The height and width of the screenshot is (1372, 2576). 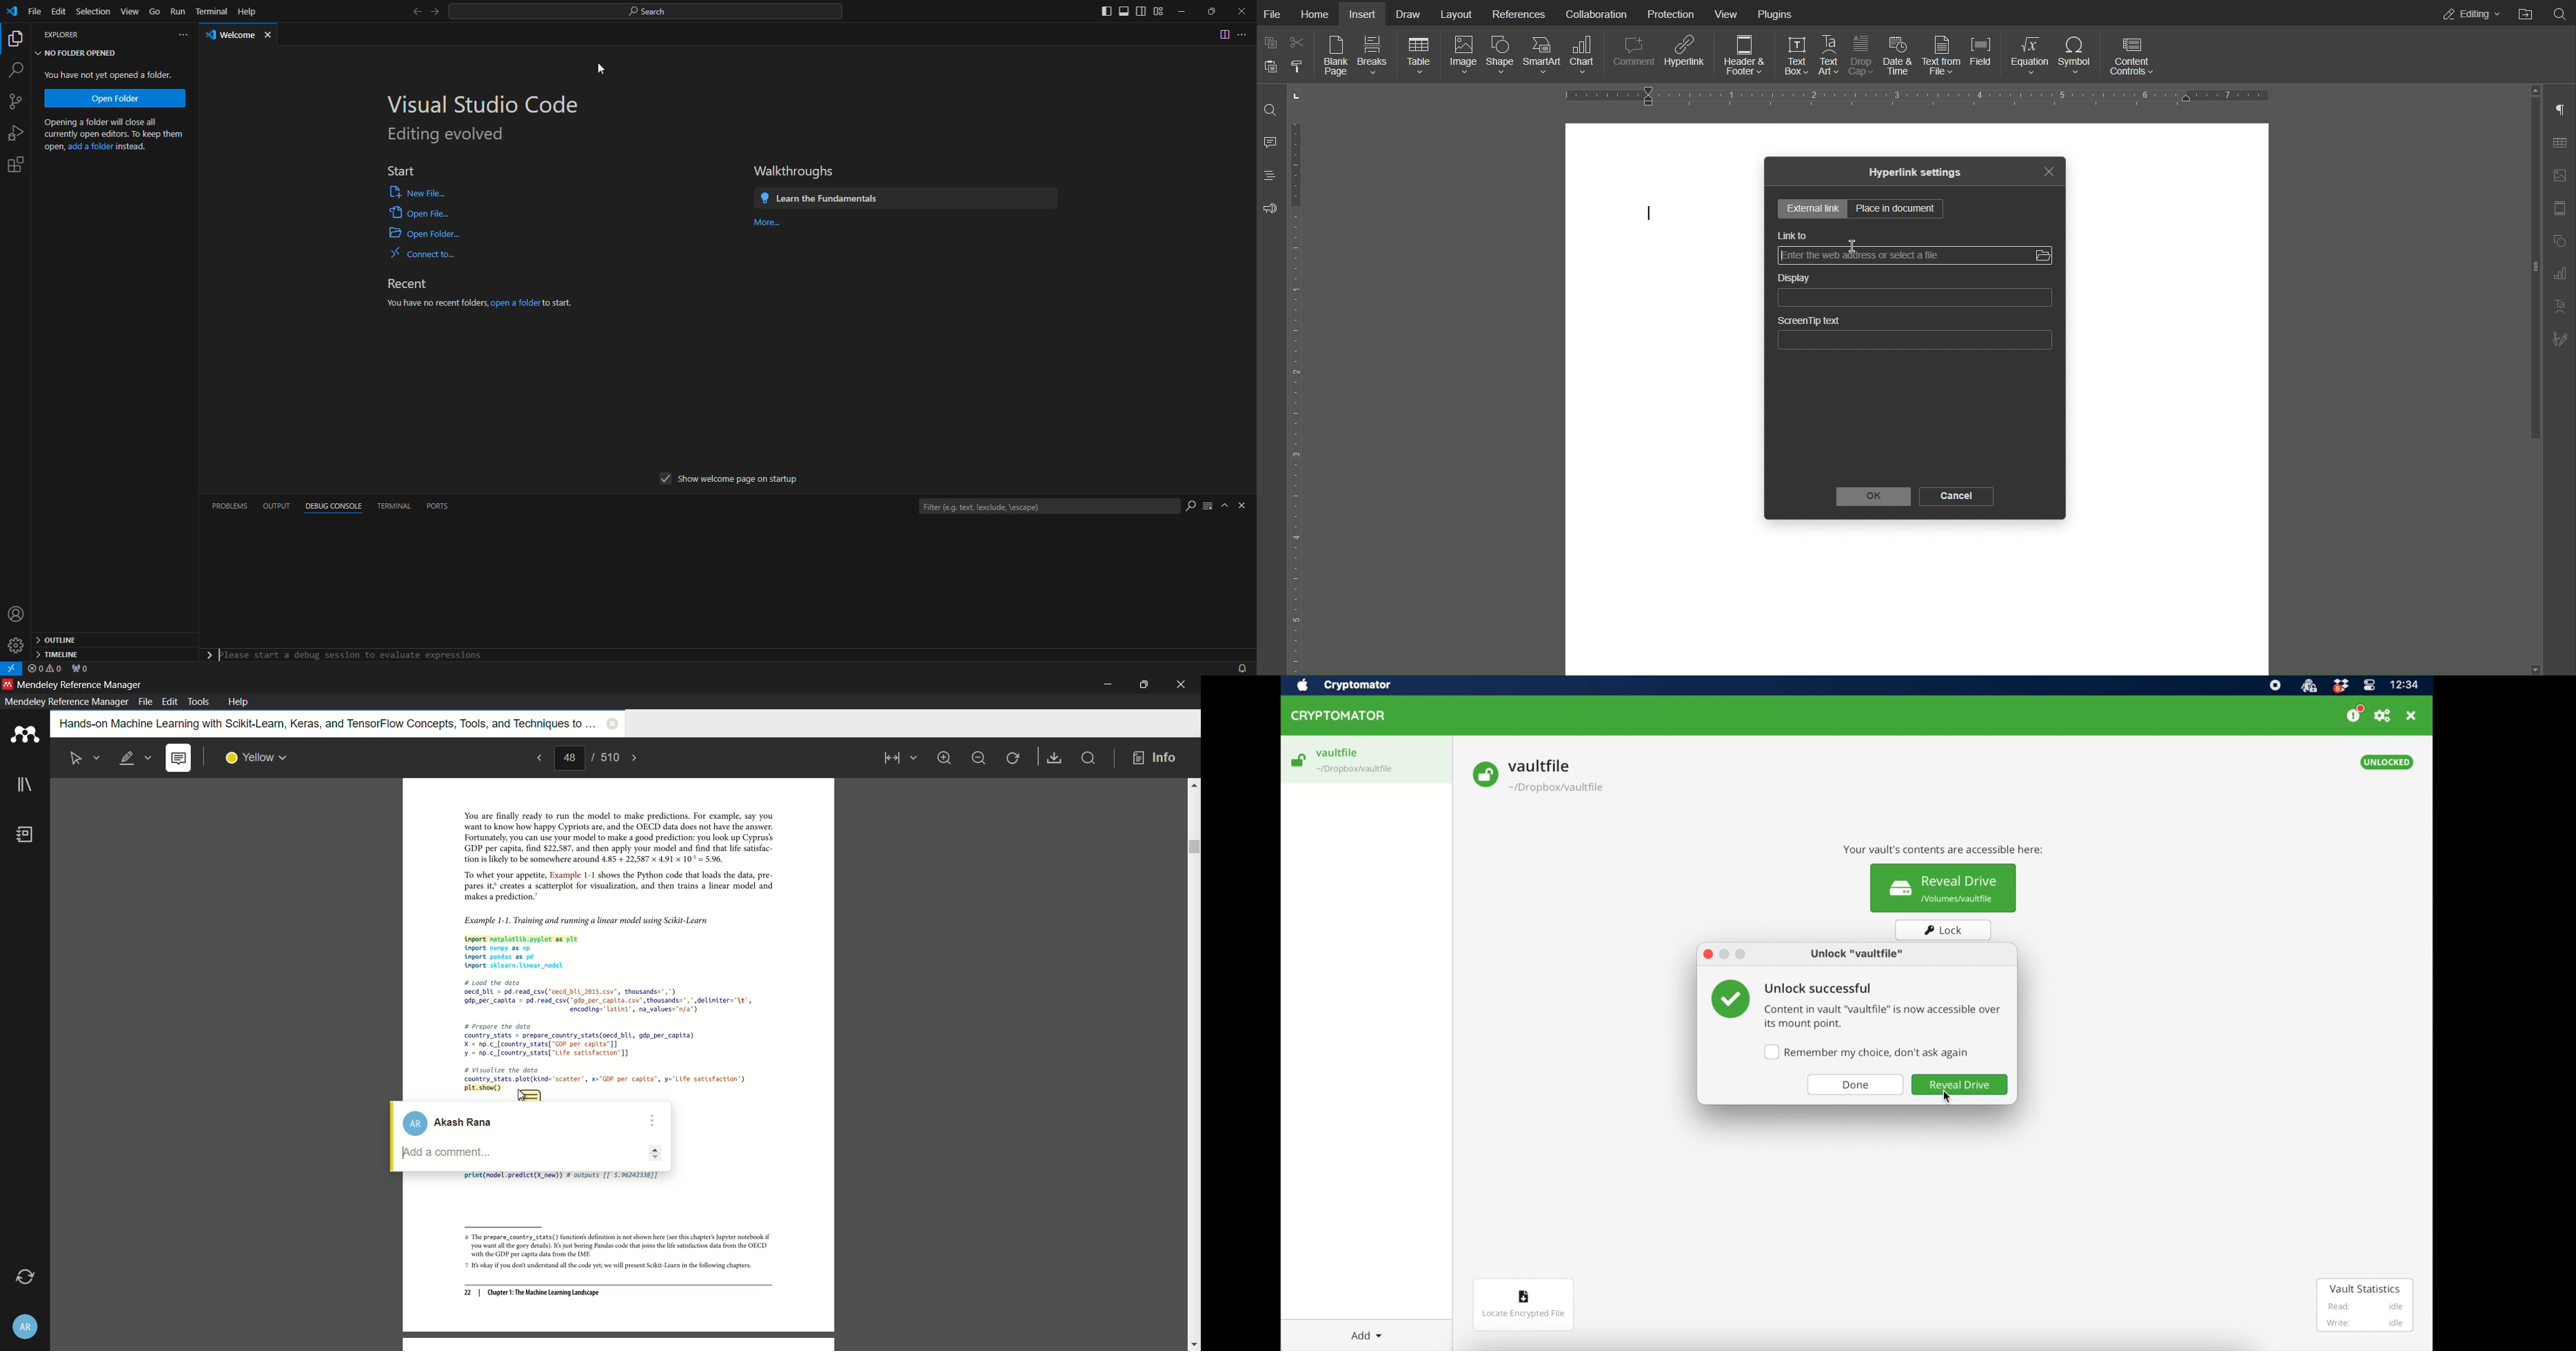 I want to click on External Settings, so click(x=1814, y=209).